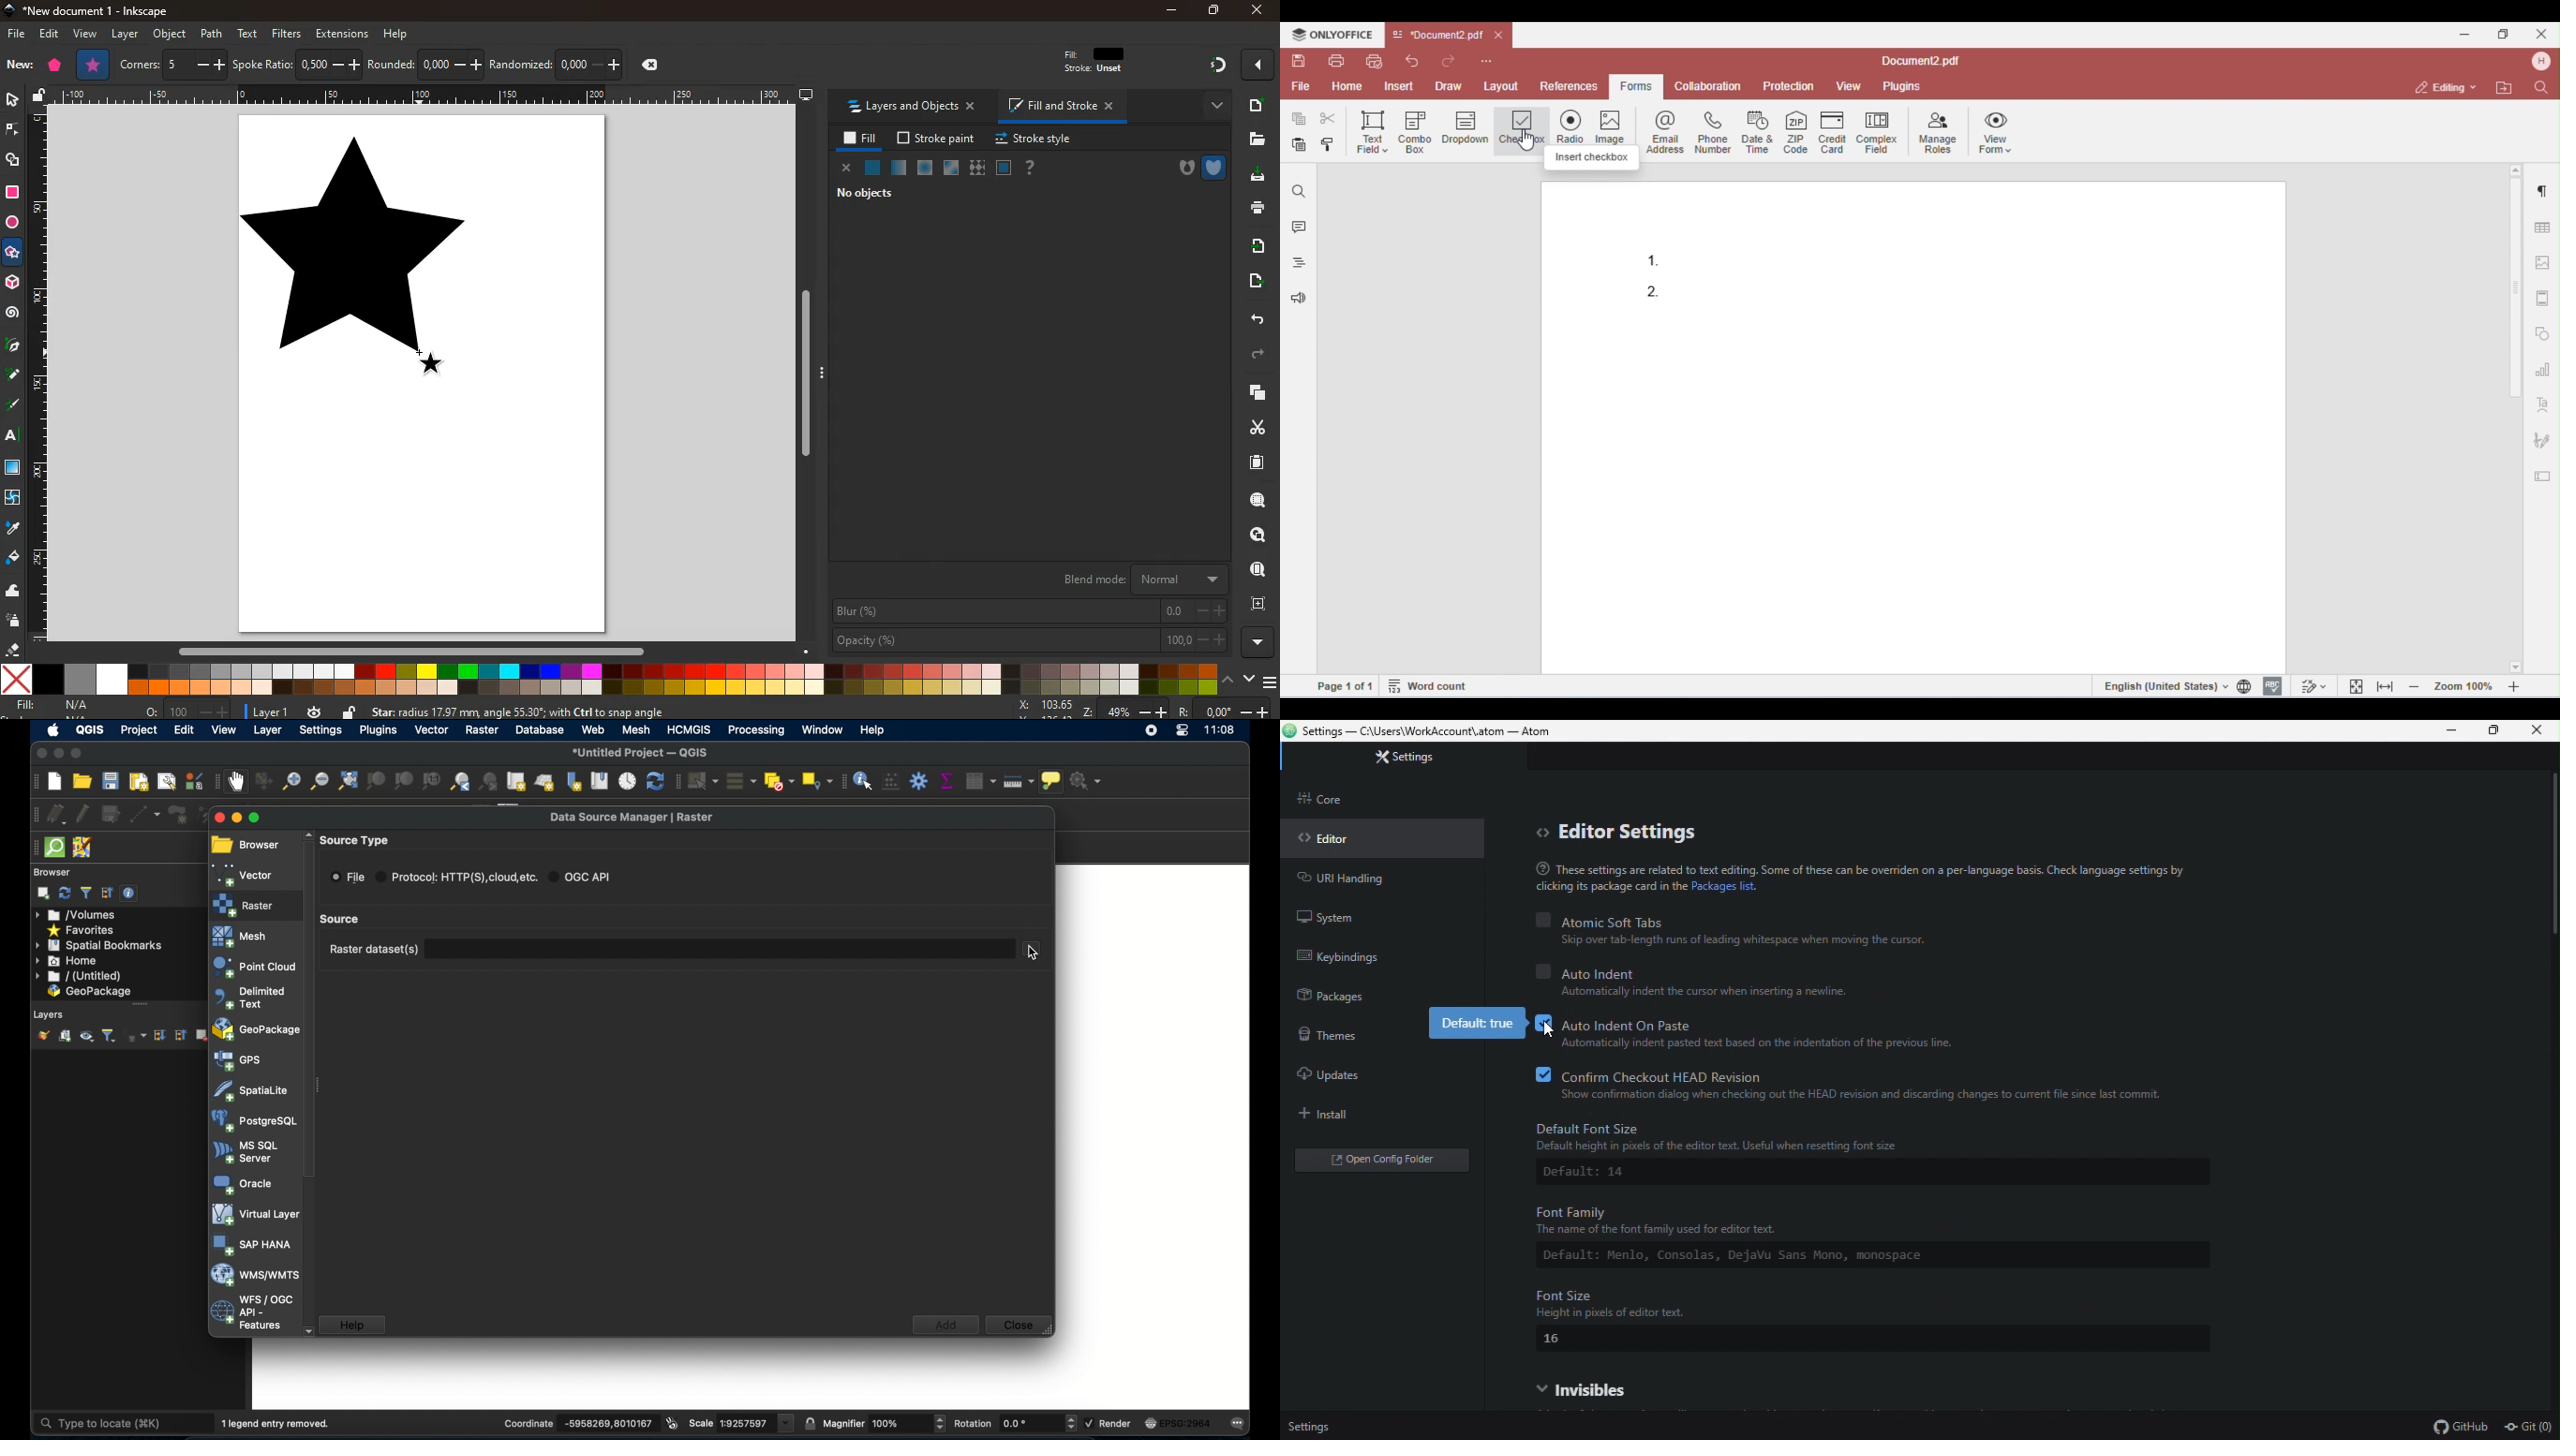 The image size is (2576, 1456). What do you see at coordinates (287, 33) in the screenshot?
I see `filters` at bounding box center [287, 33].